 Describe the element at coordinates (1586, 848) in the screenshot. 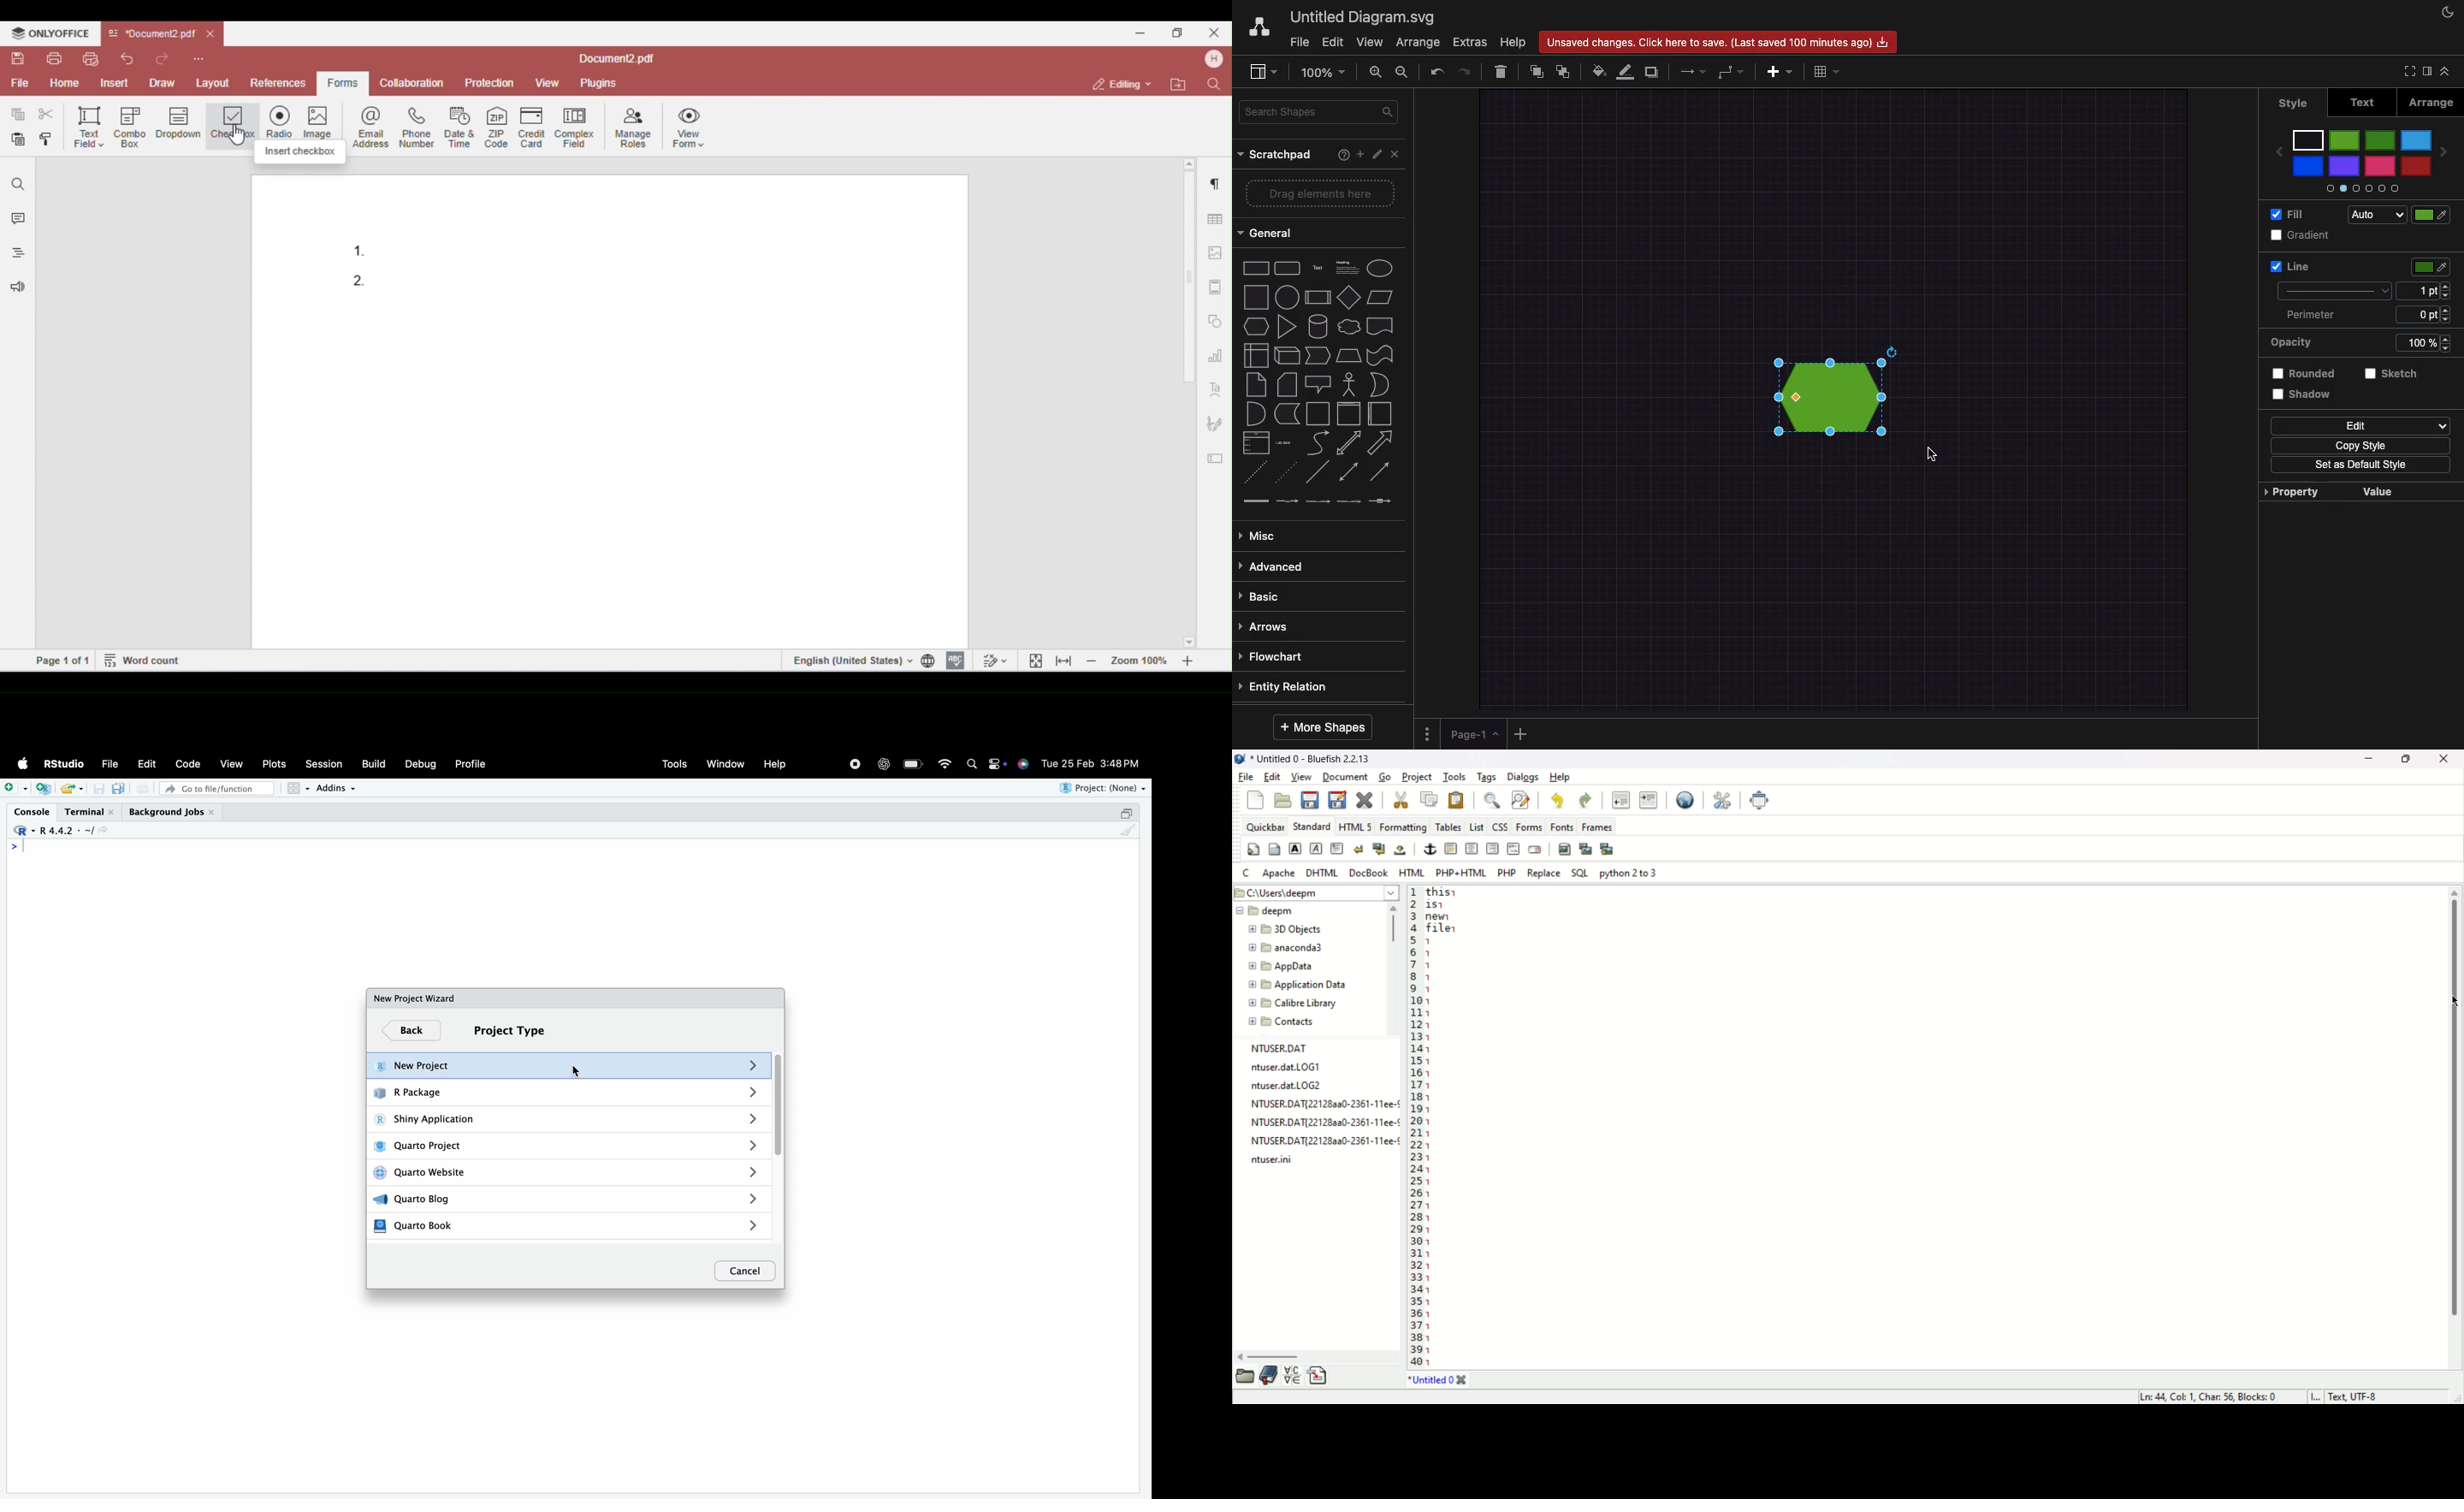

I see `insert thumbnail` at that location.